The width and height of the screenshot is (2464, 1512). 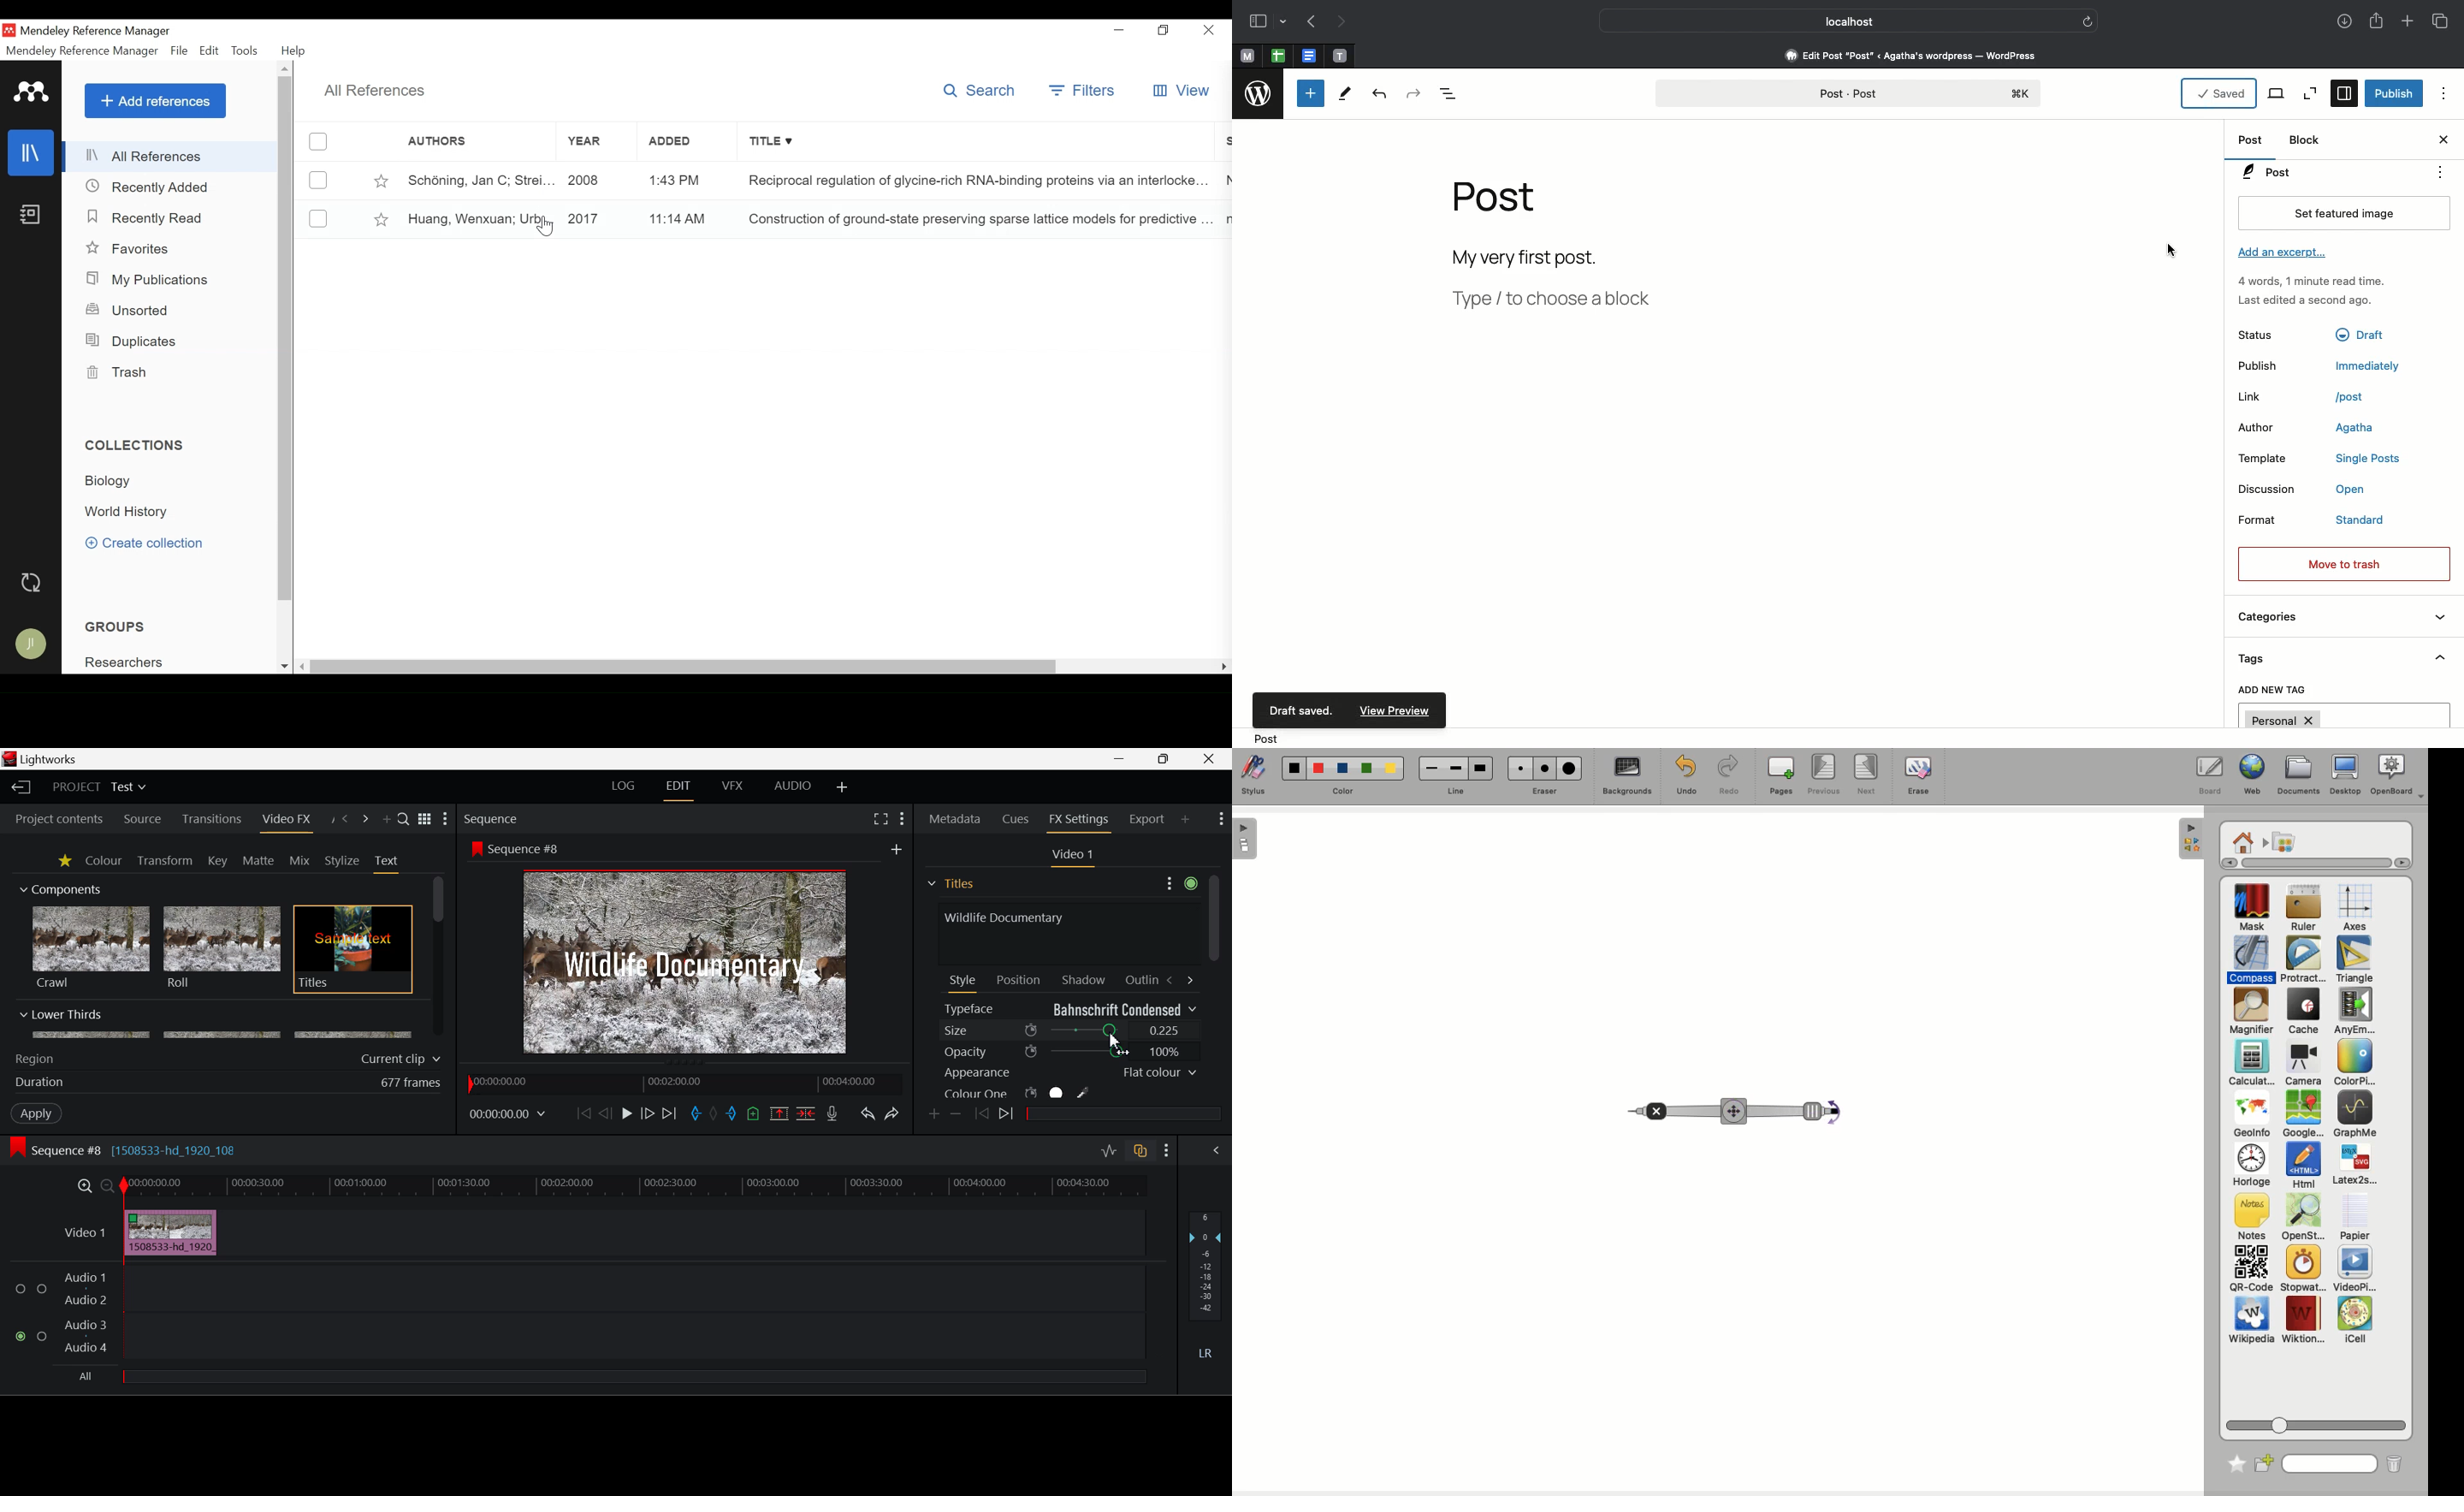 What do you see at coordinates (1120, 30) in the screenshot?
I see `minimize` at bounding box center [1120, 30].